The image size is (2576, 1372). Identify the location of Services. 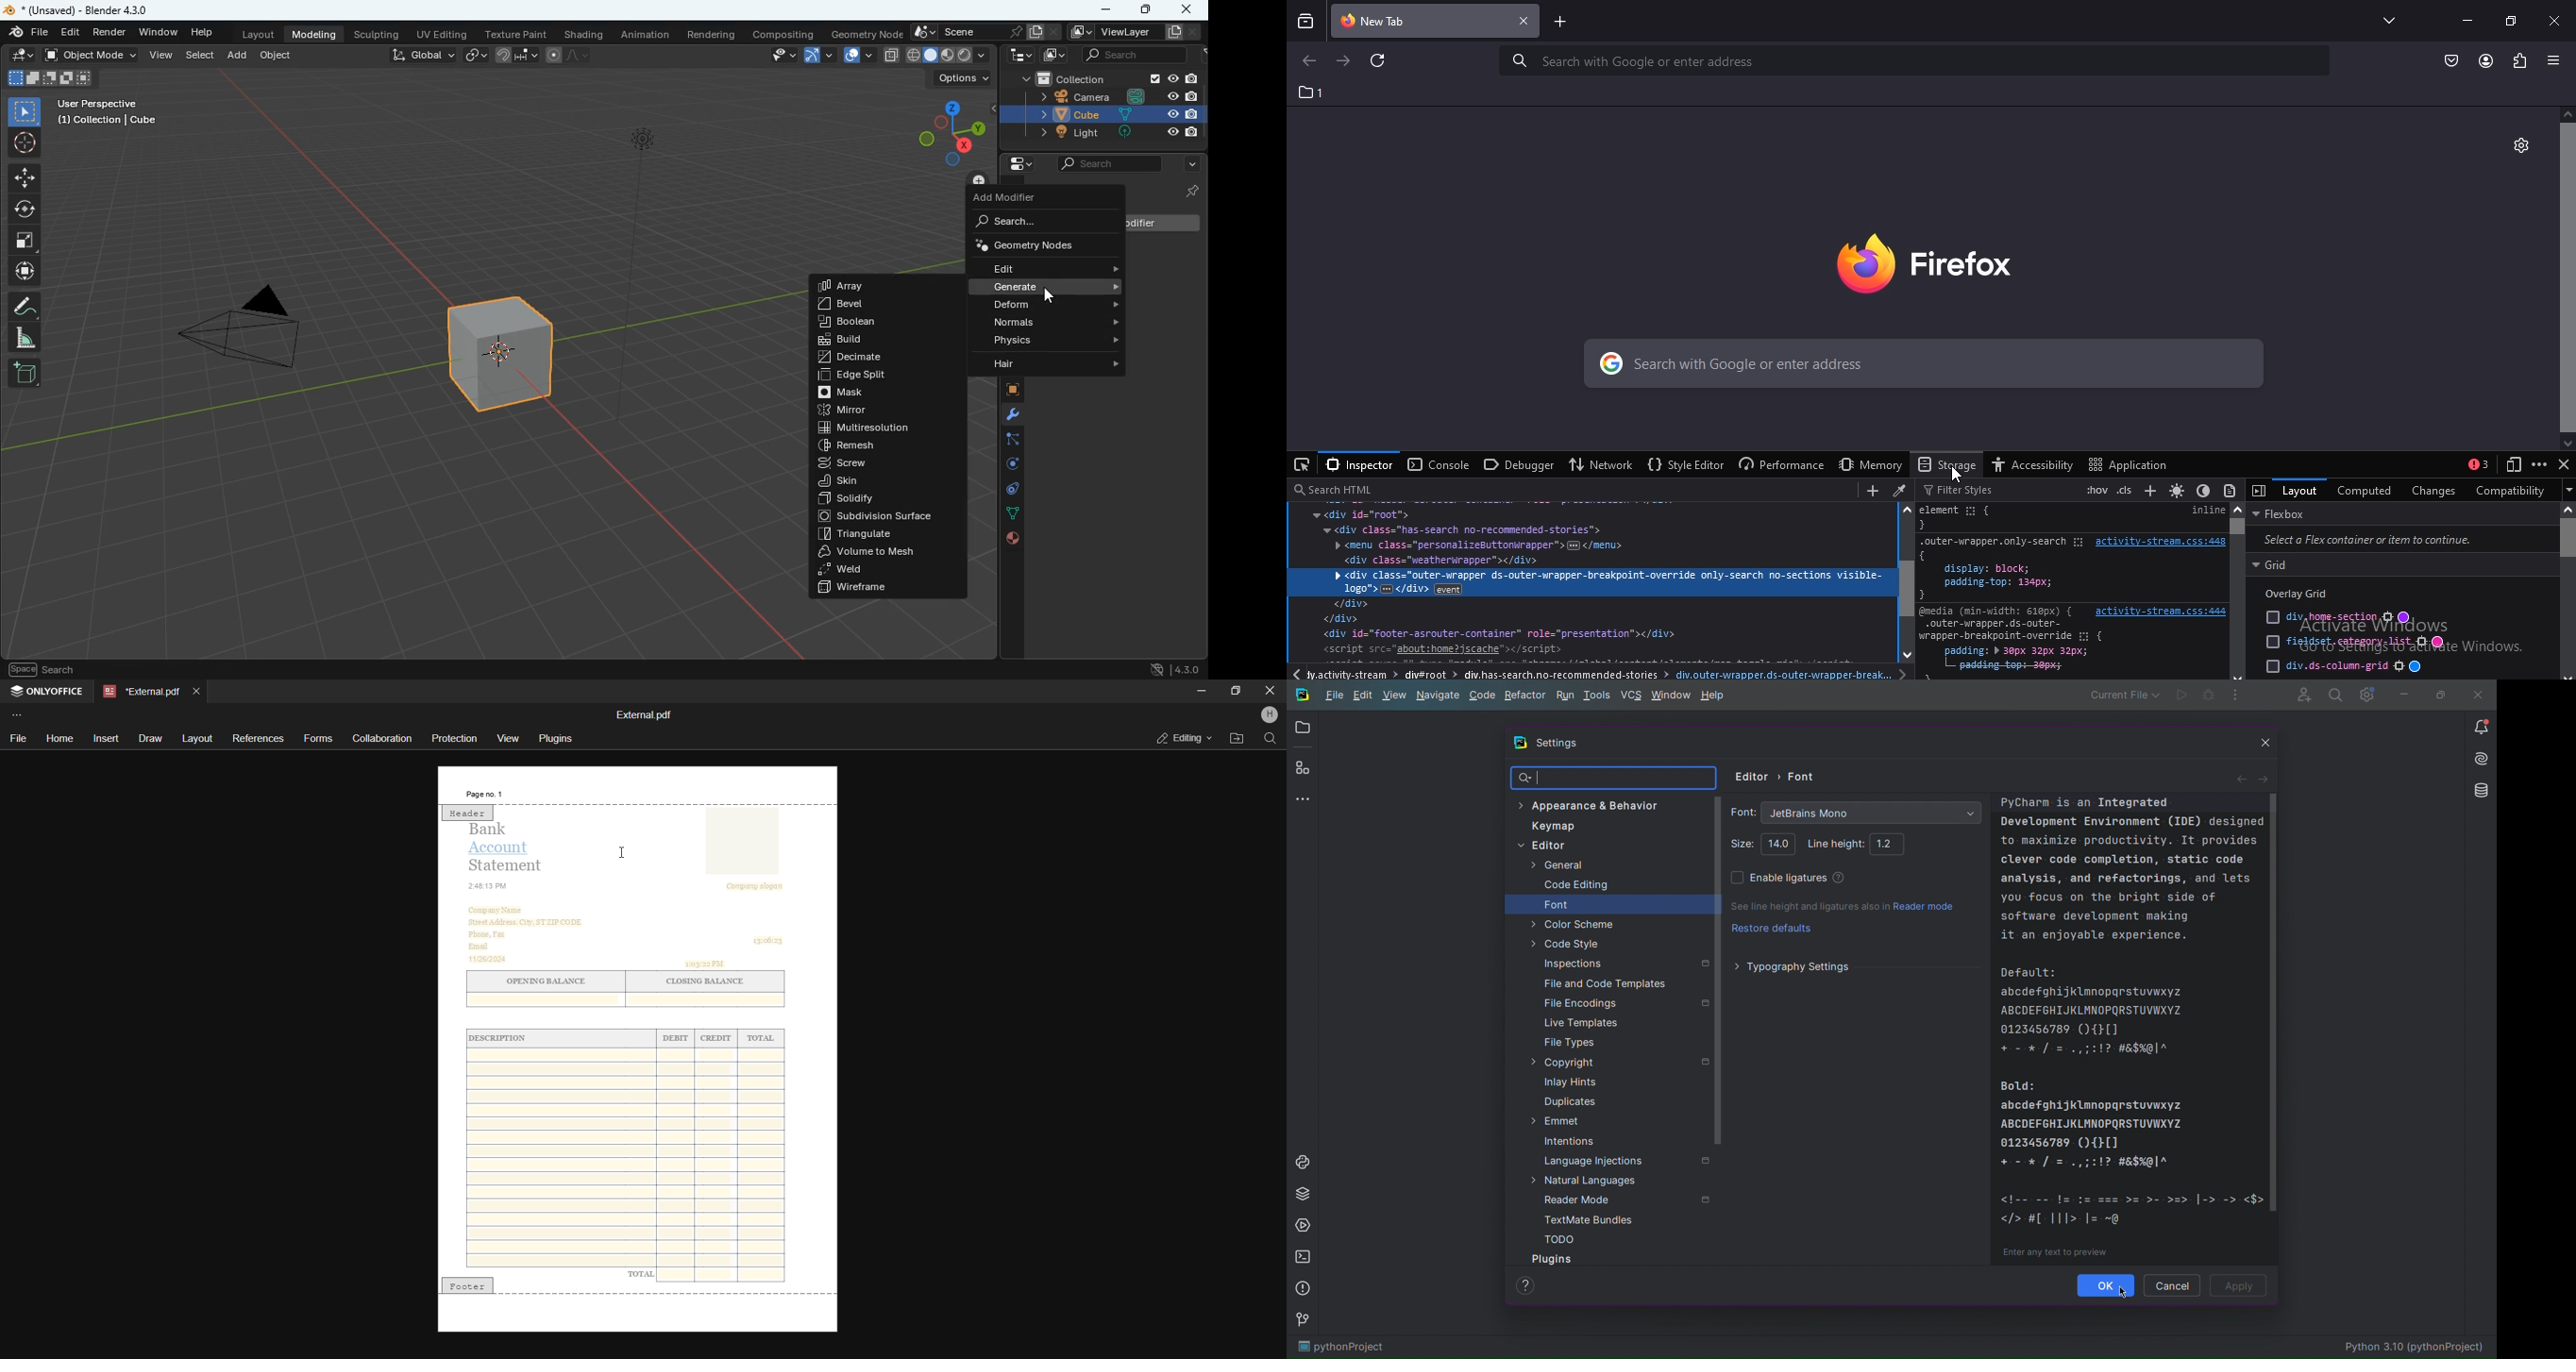
(1304, 1227).